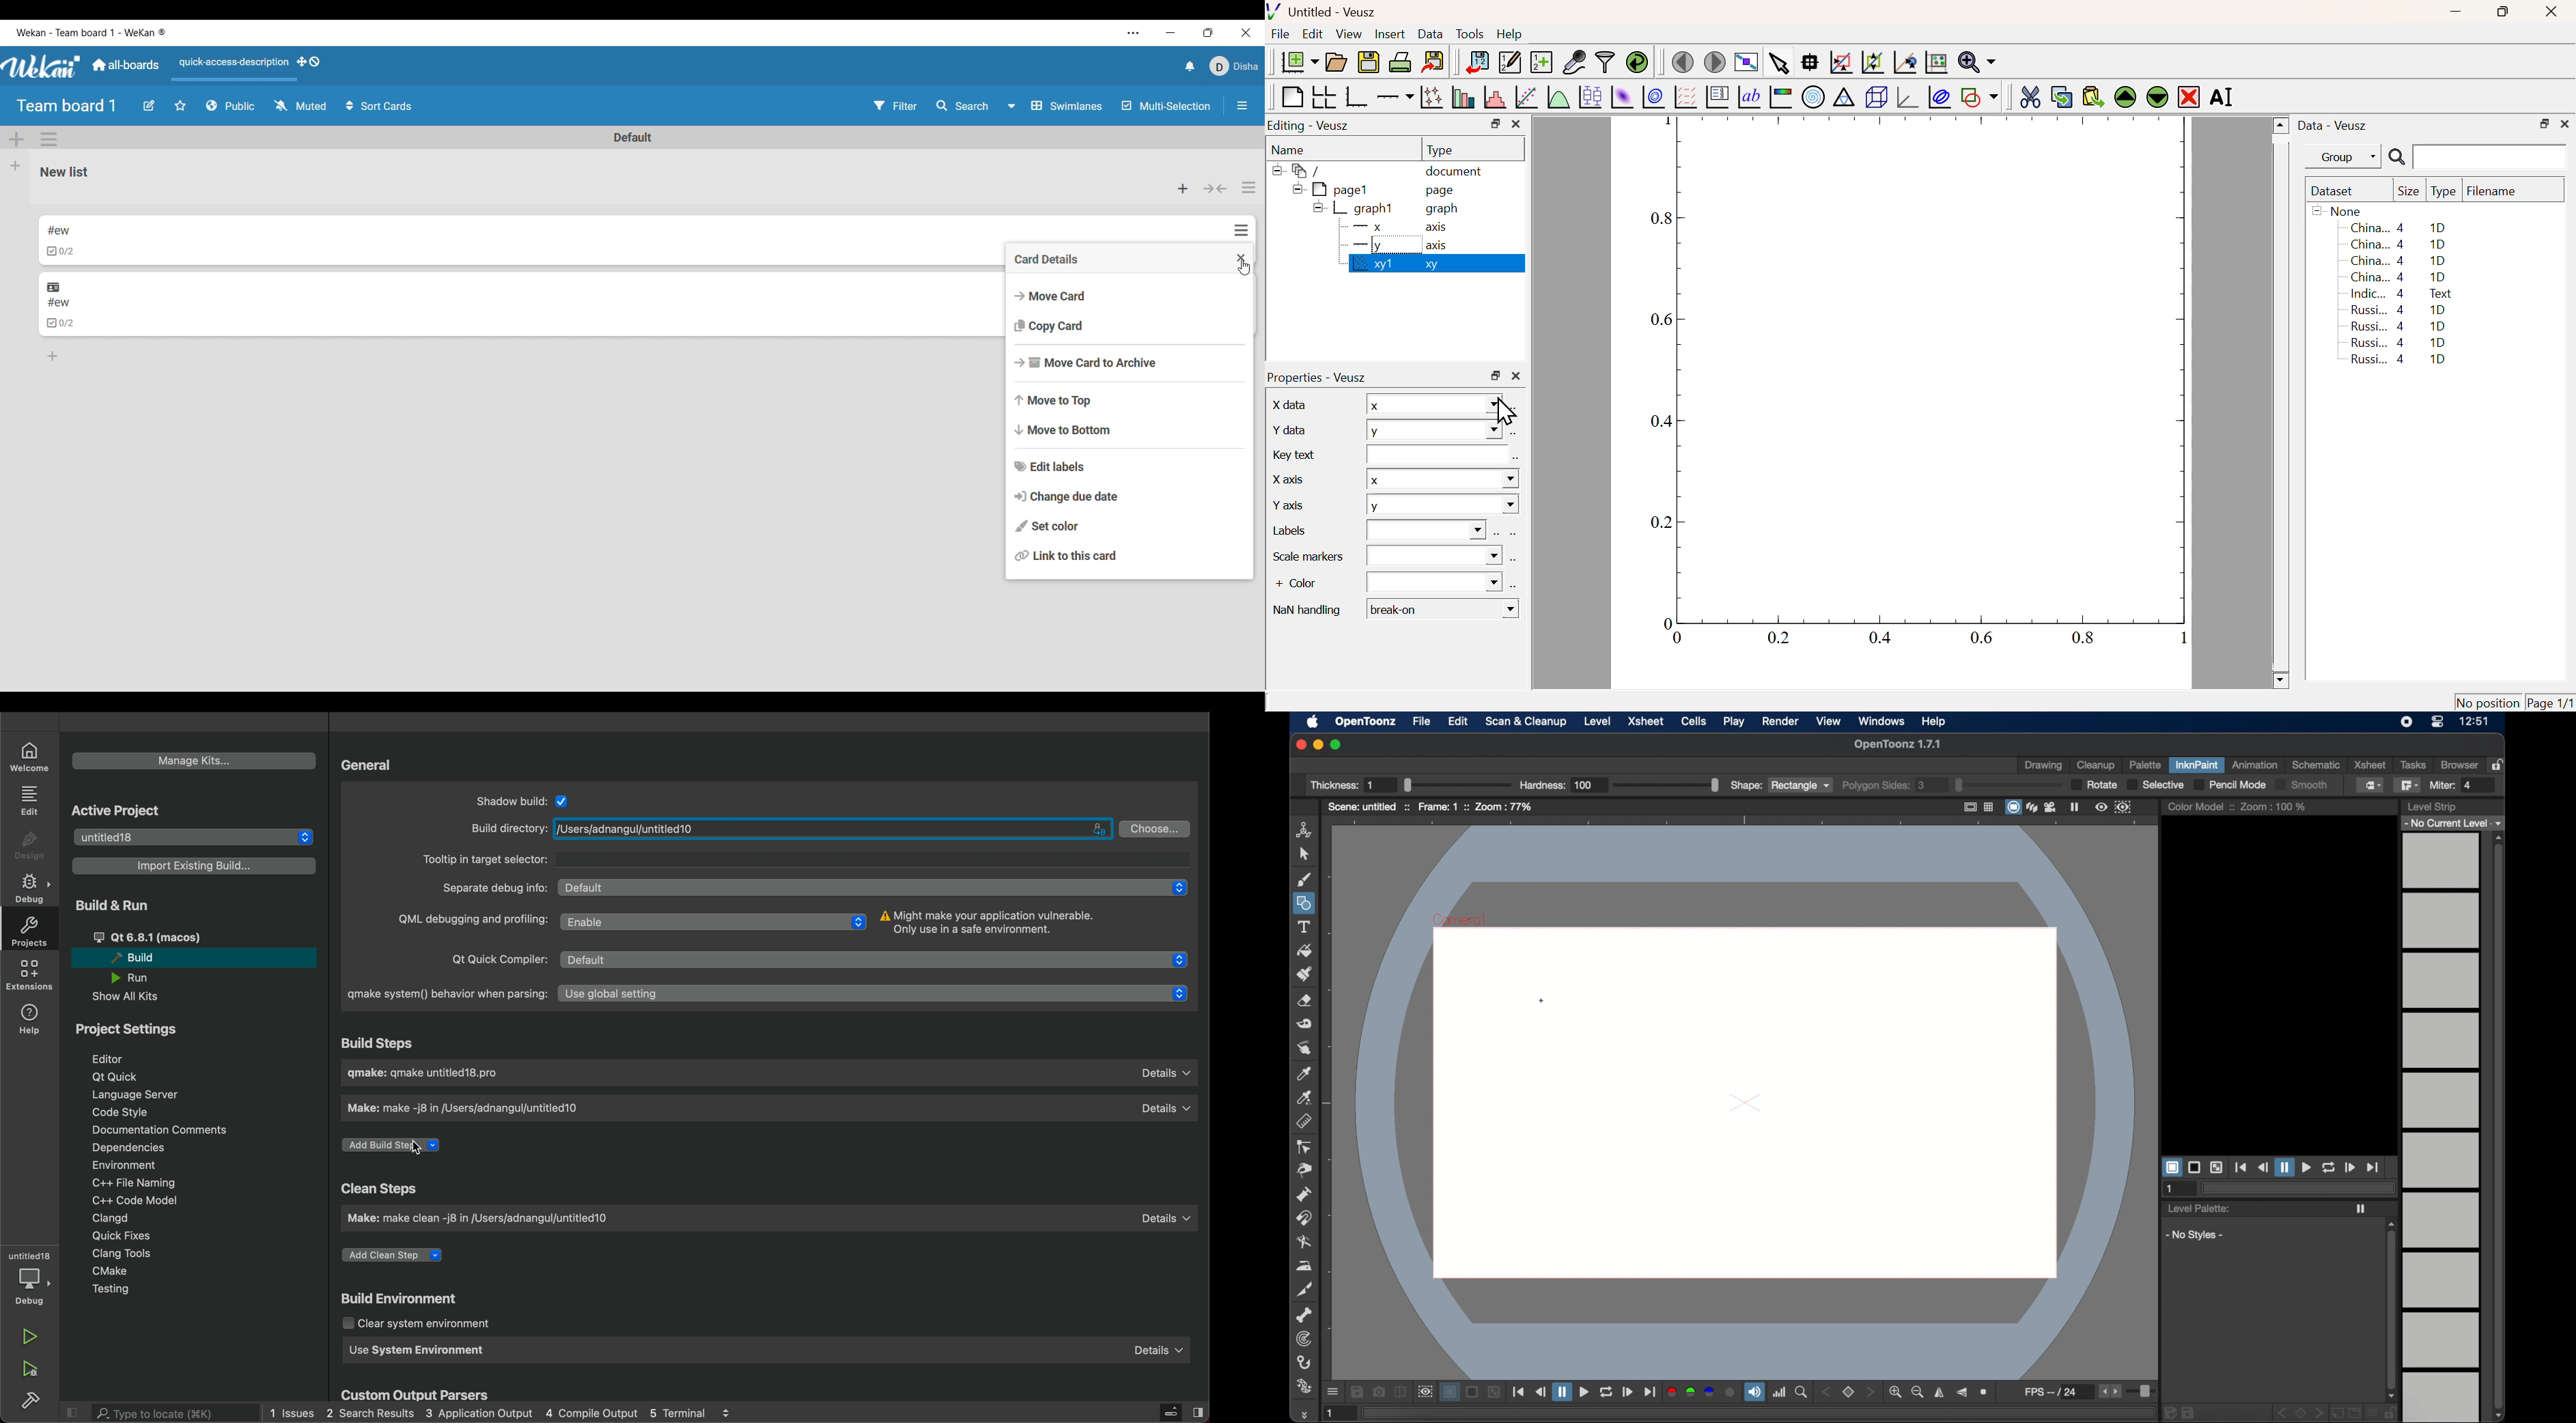  I want to click on jump to end, so click(2373, 1167).